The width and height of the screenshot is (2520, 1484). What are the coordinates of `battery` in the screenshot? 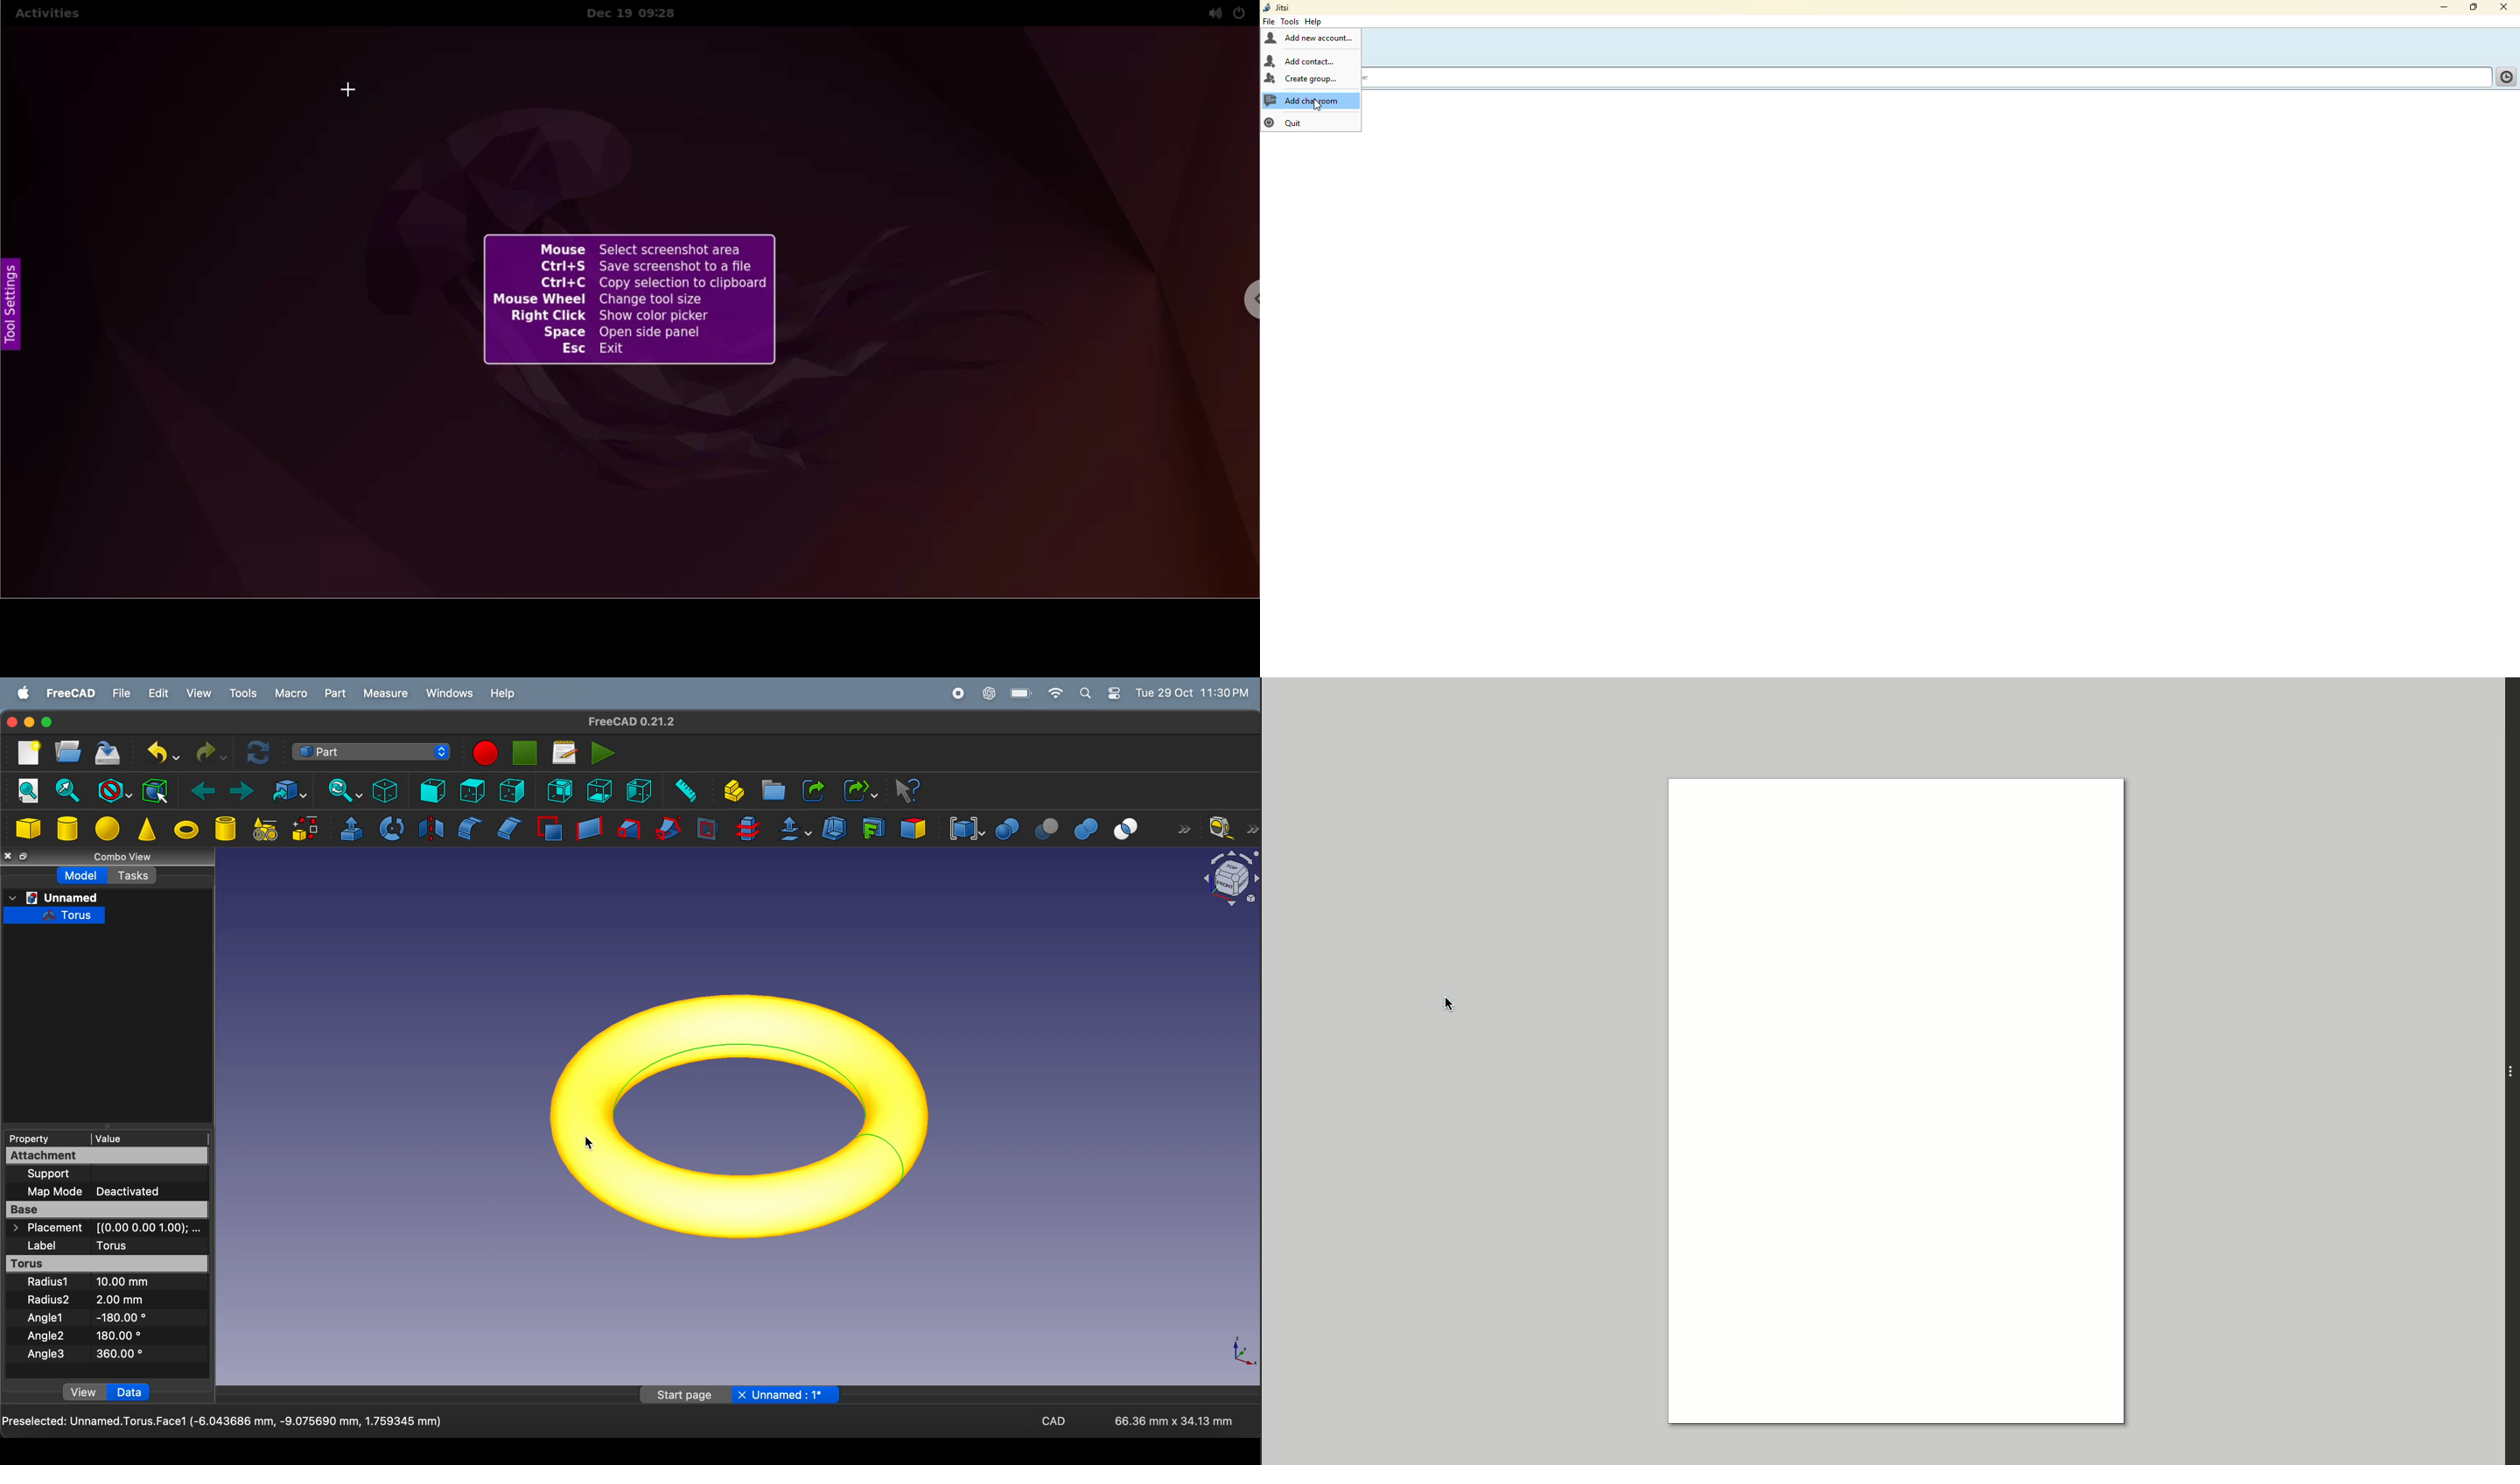 It's located at (1020, 693).